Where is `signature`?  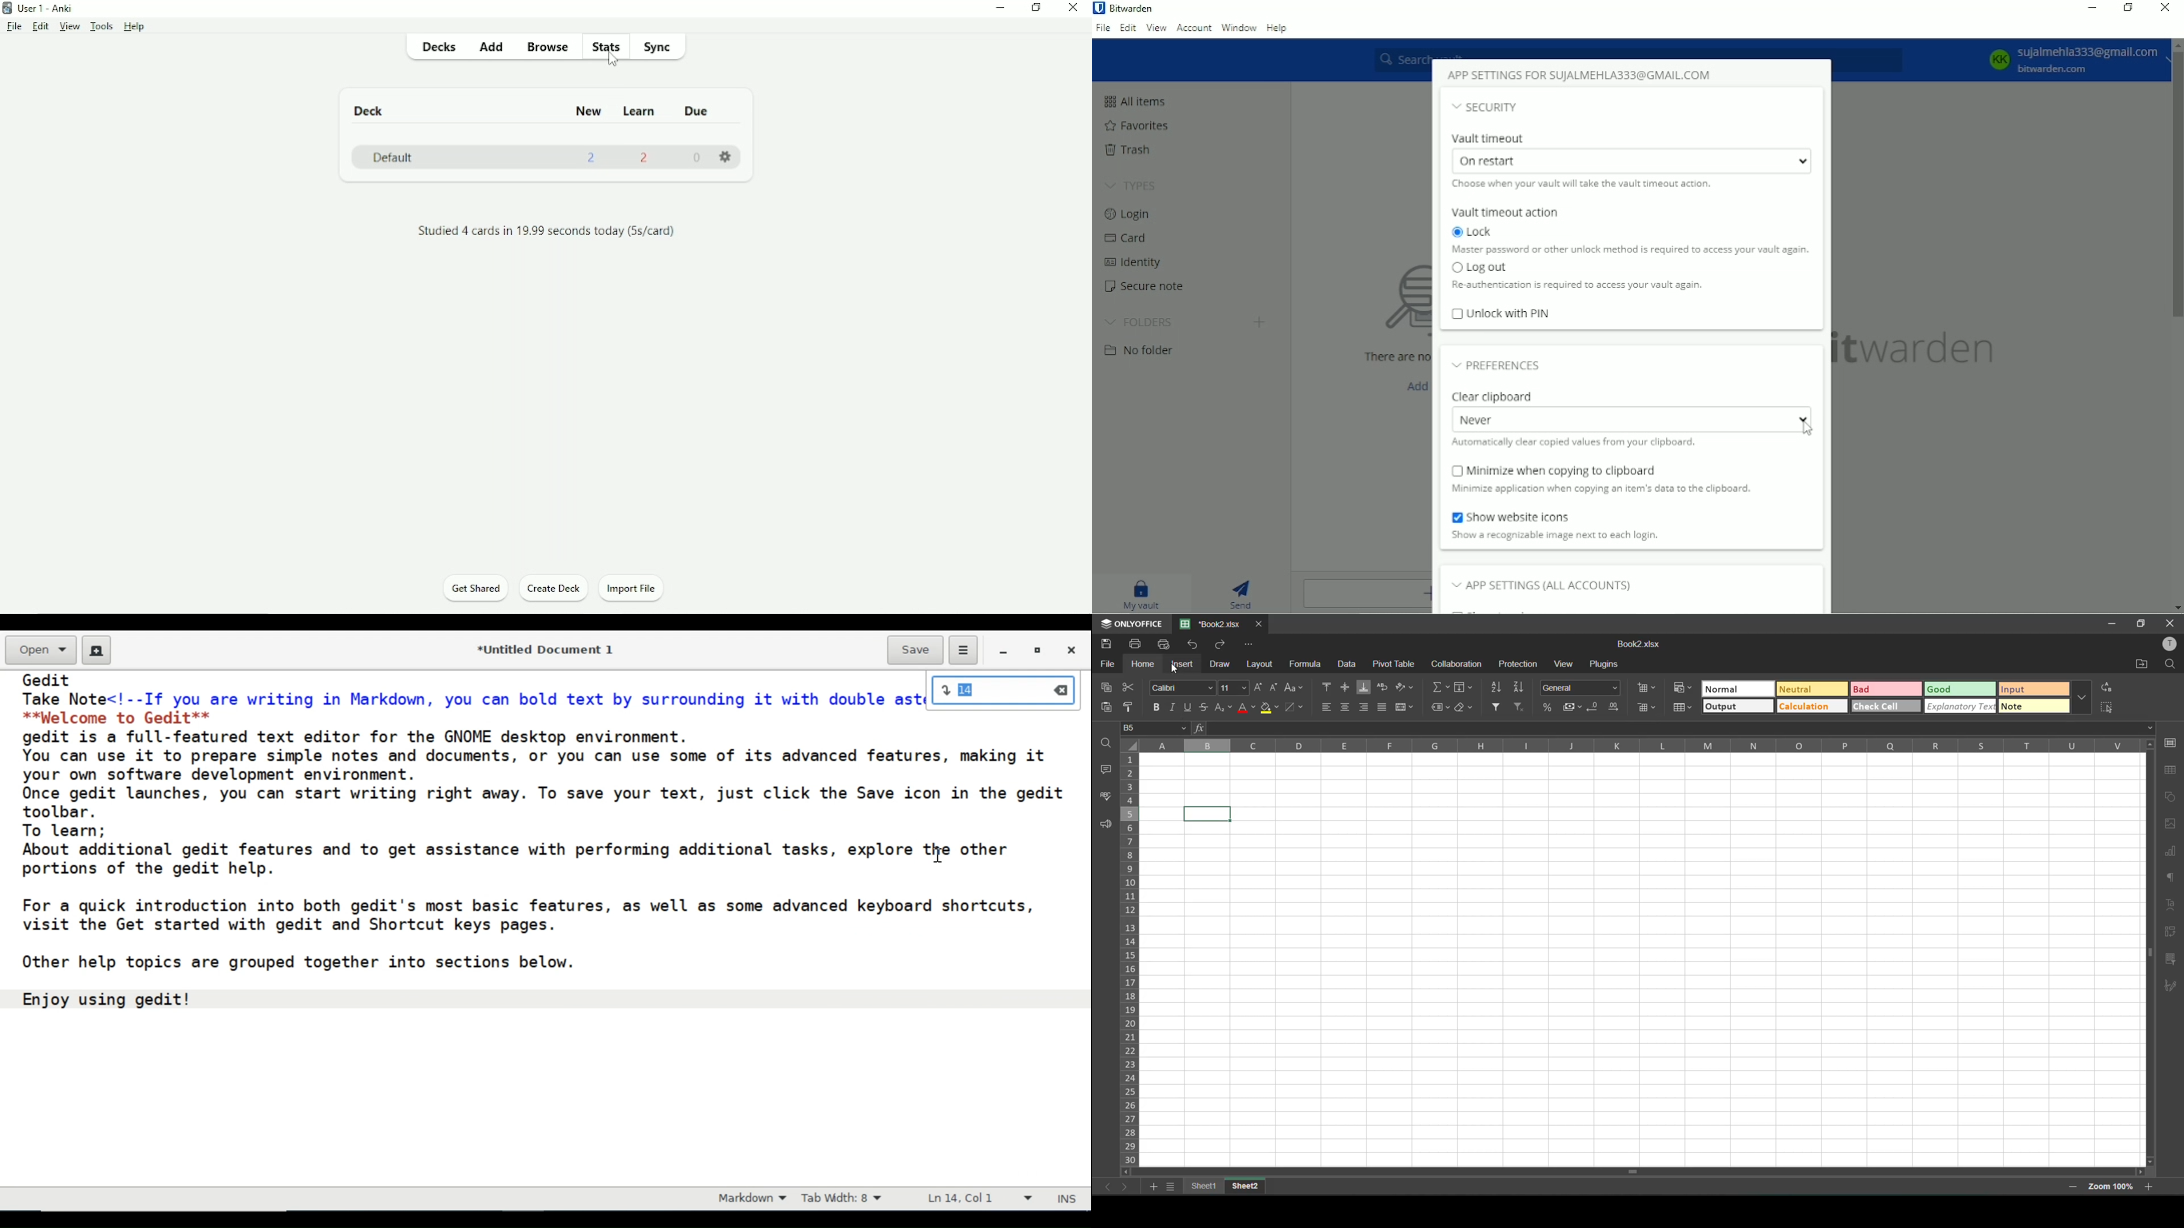 signature is located at coordinates (2171, 985).